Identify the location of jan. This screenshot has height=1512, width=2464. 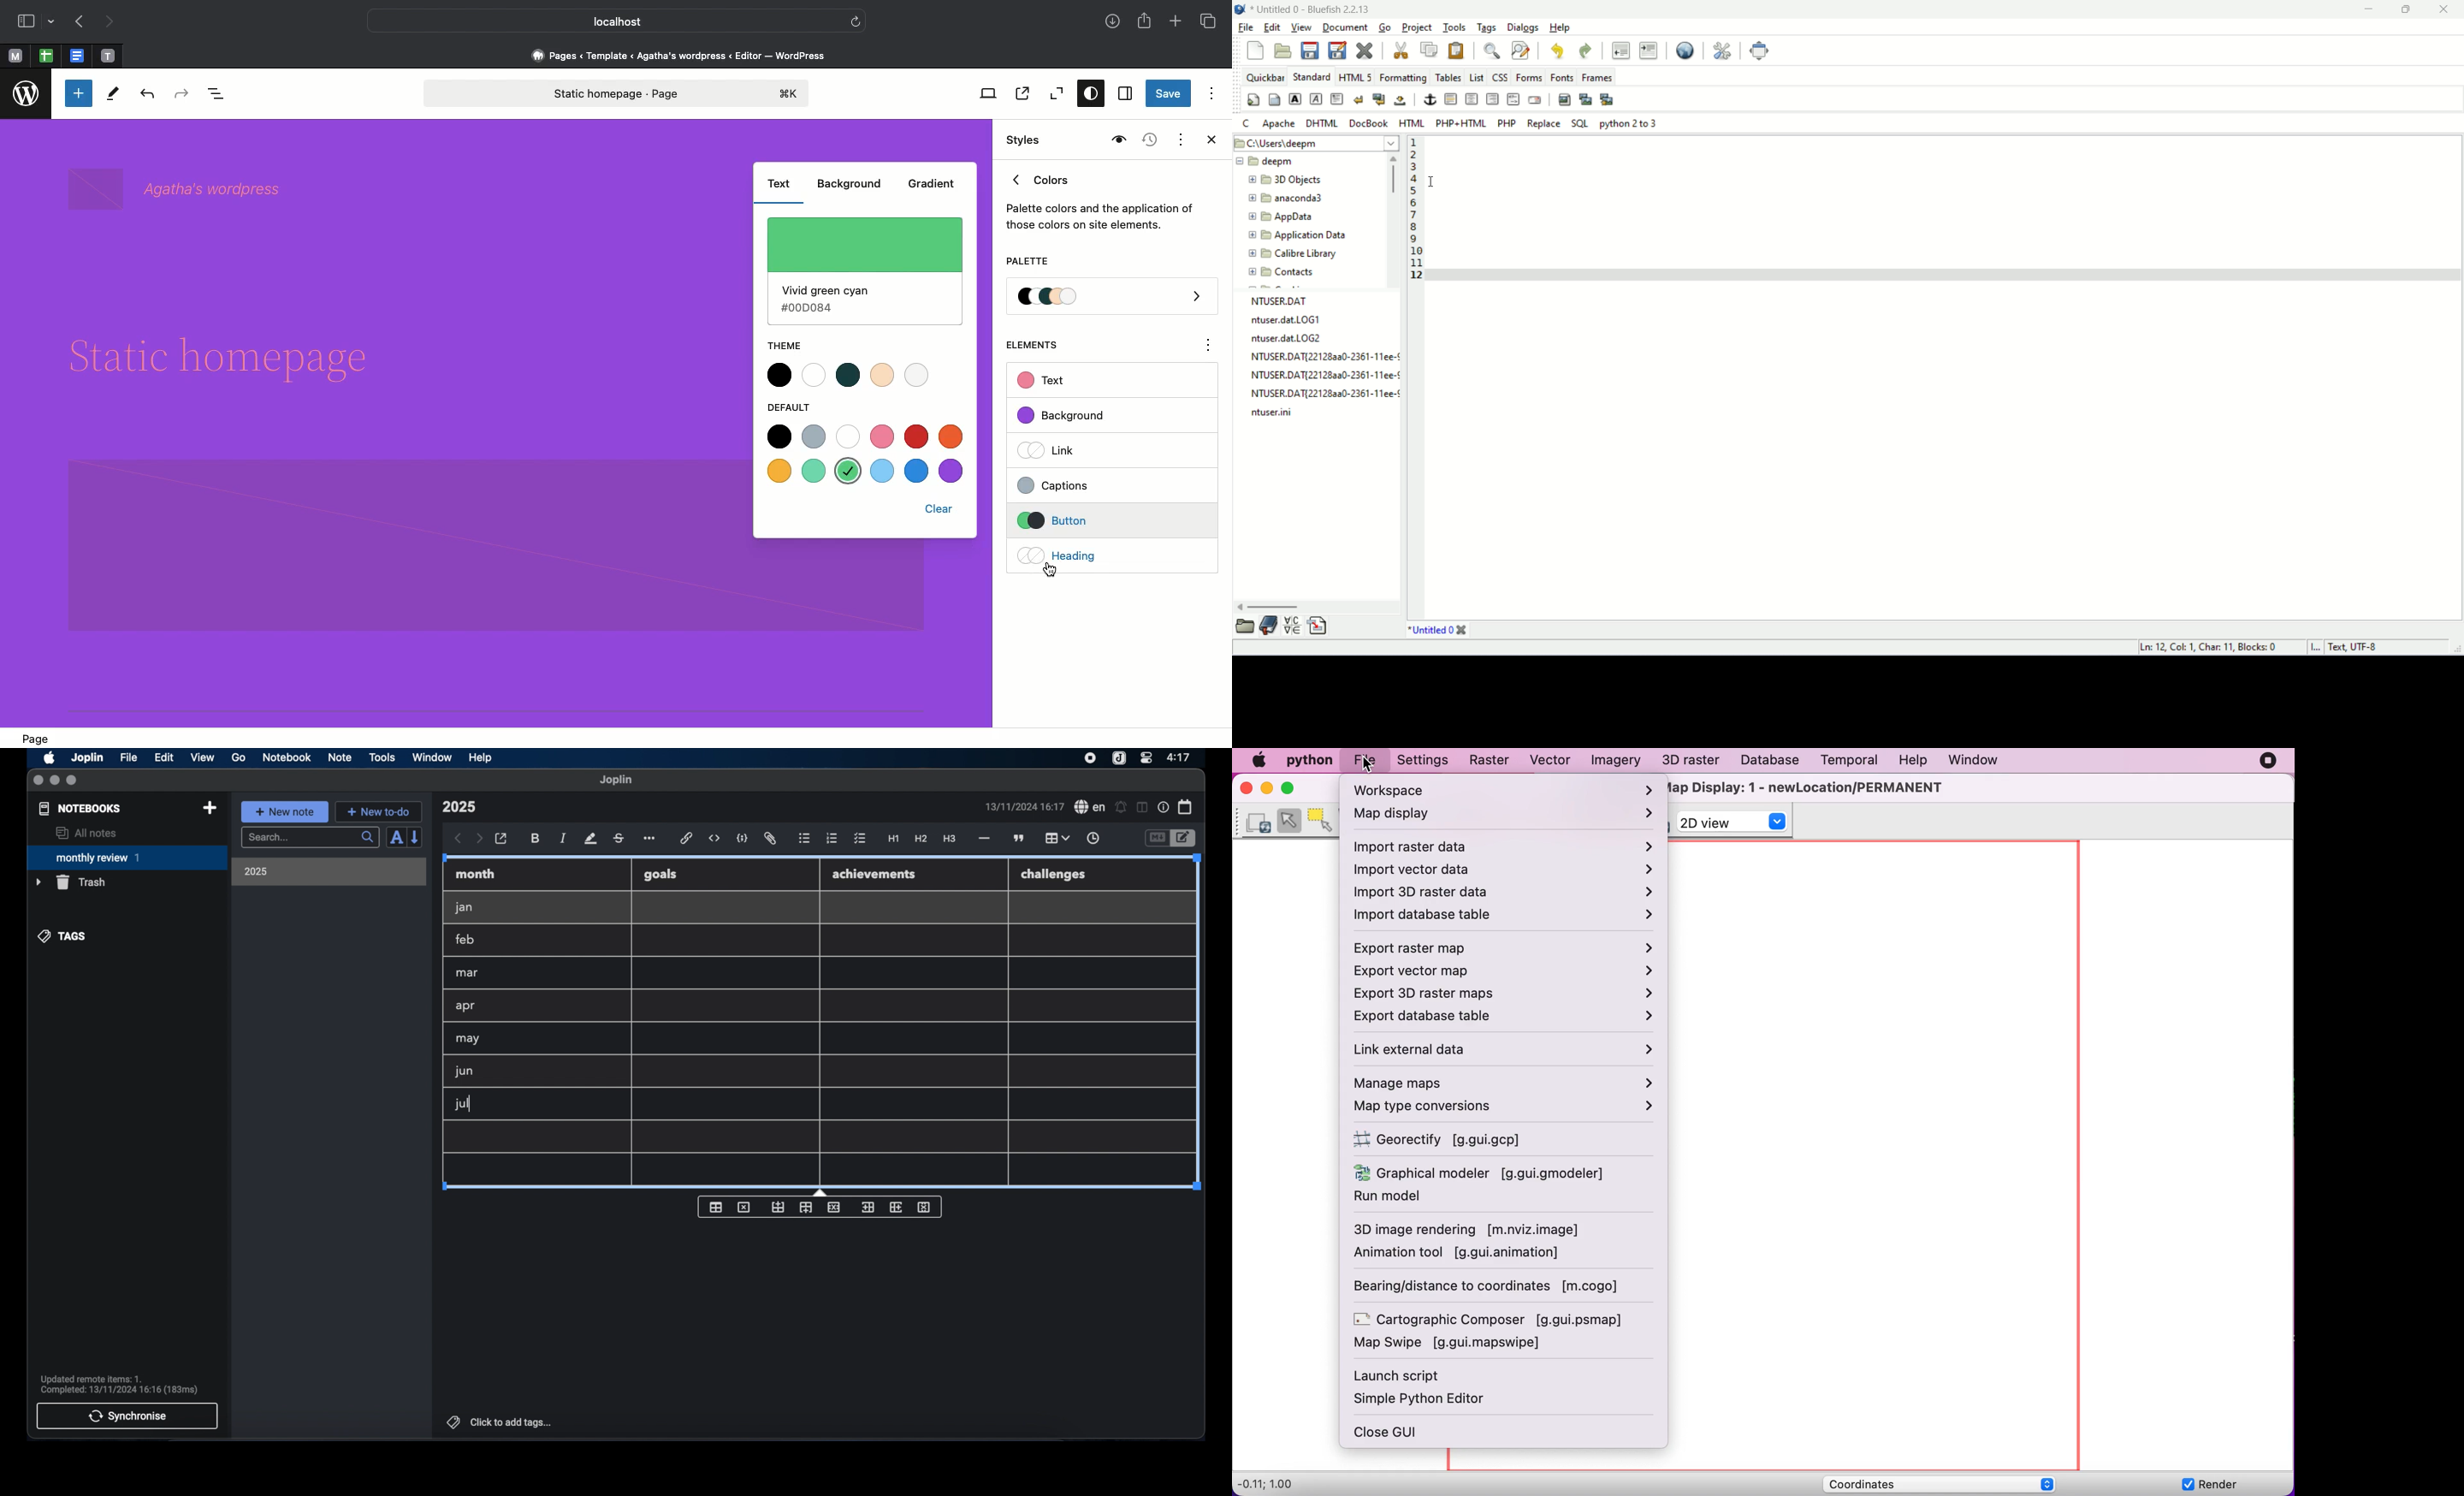
(464, 908).